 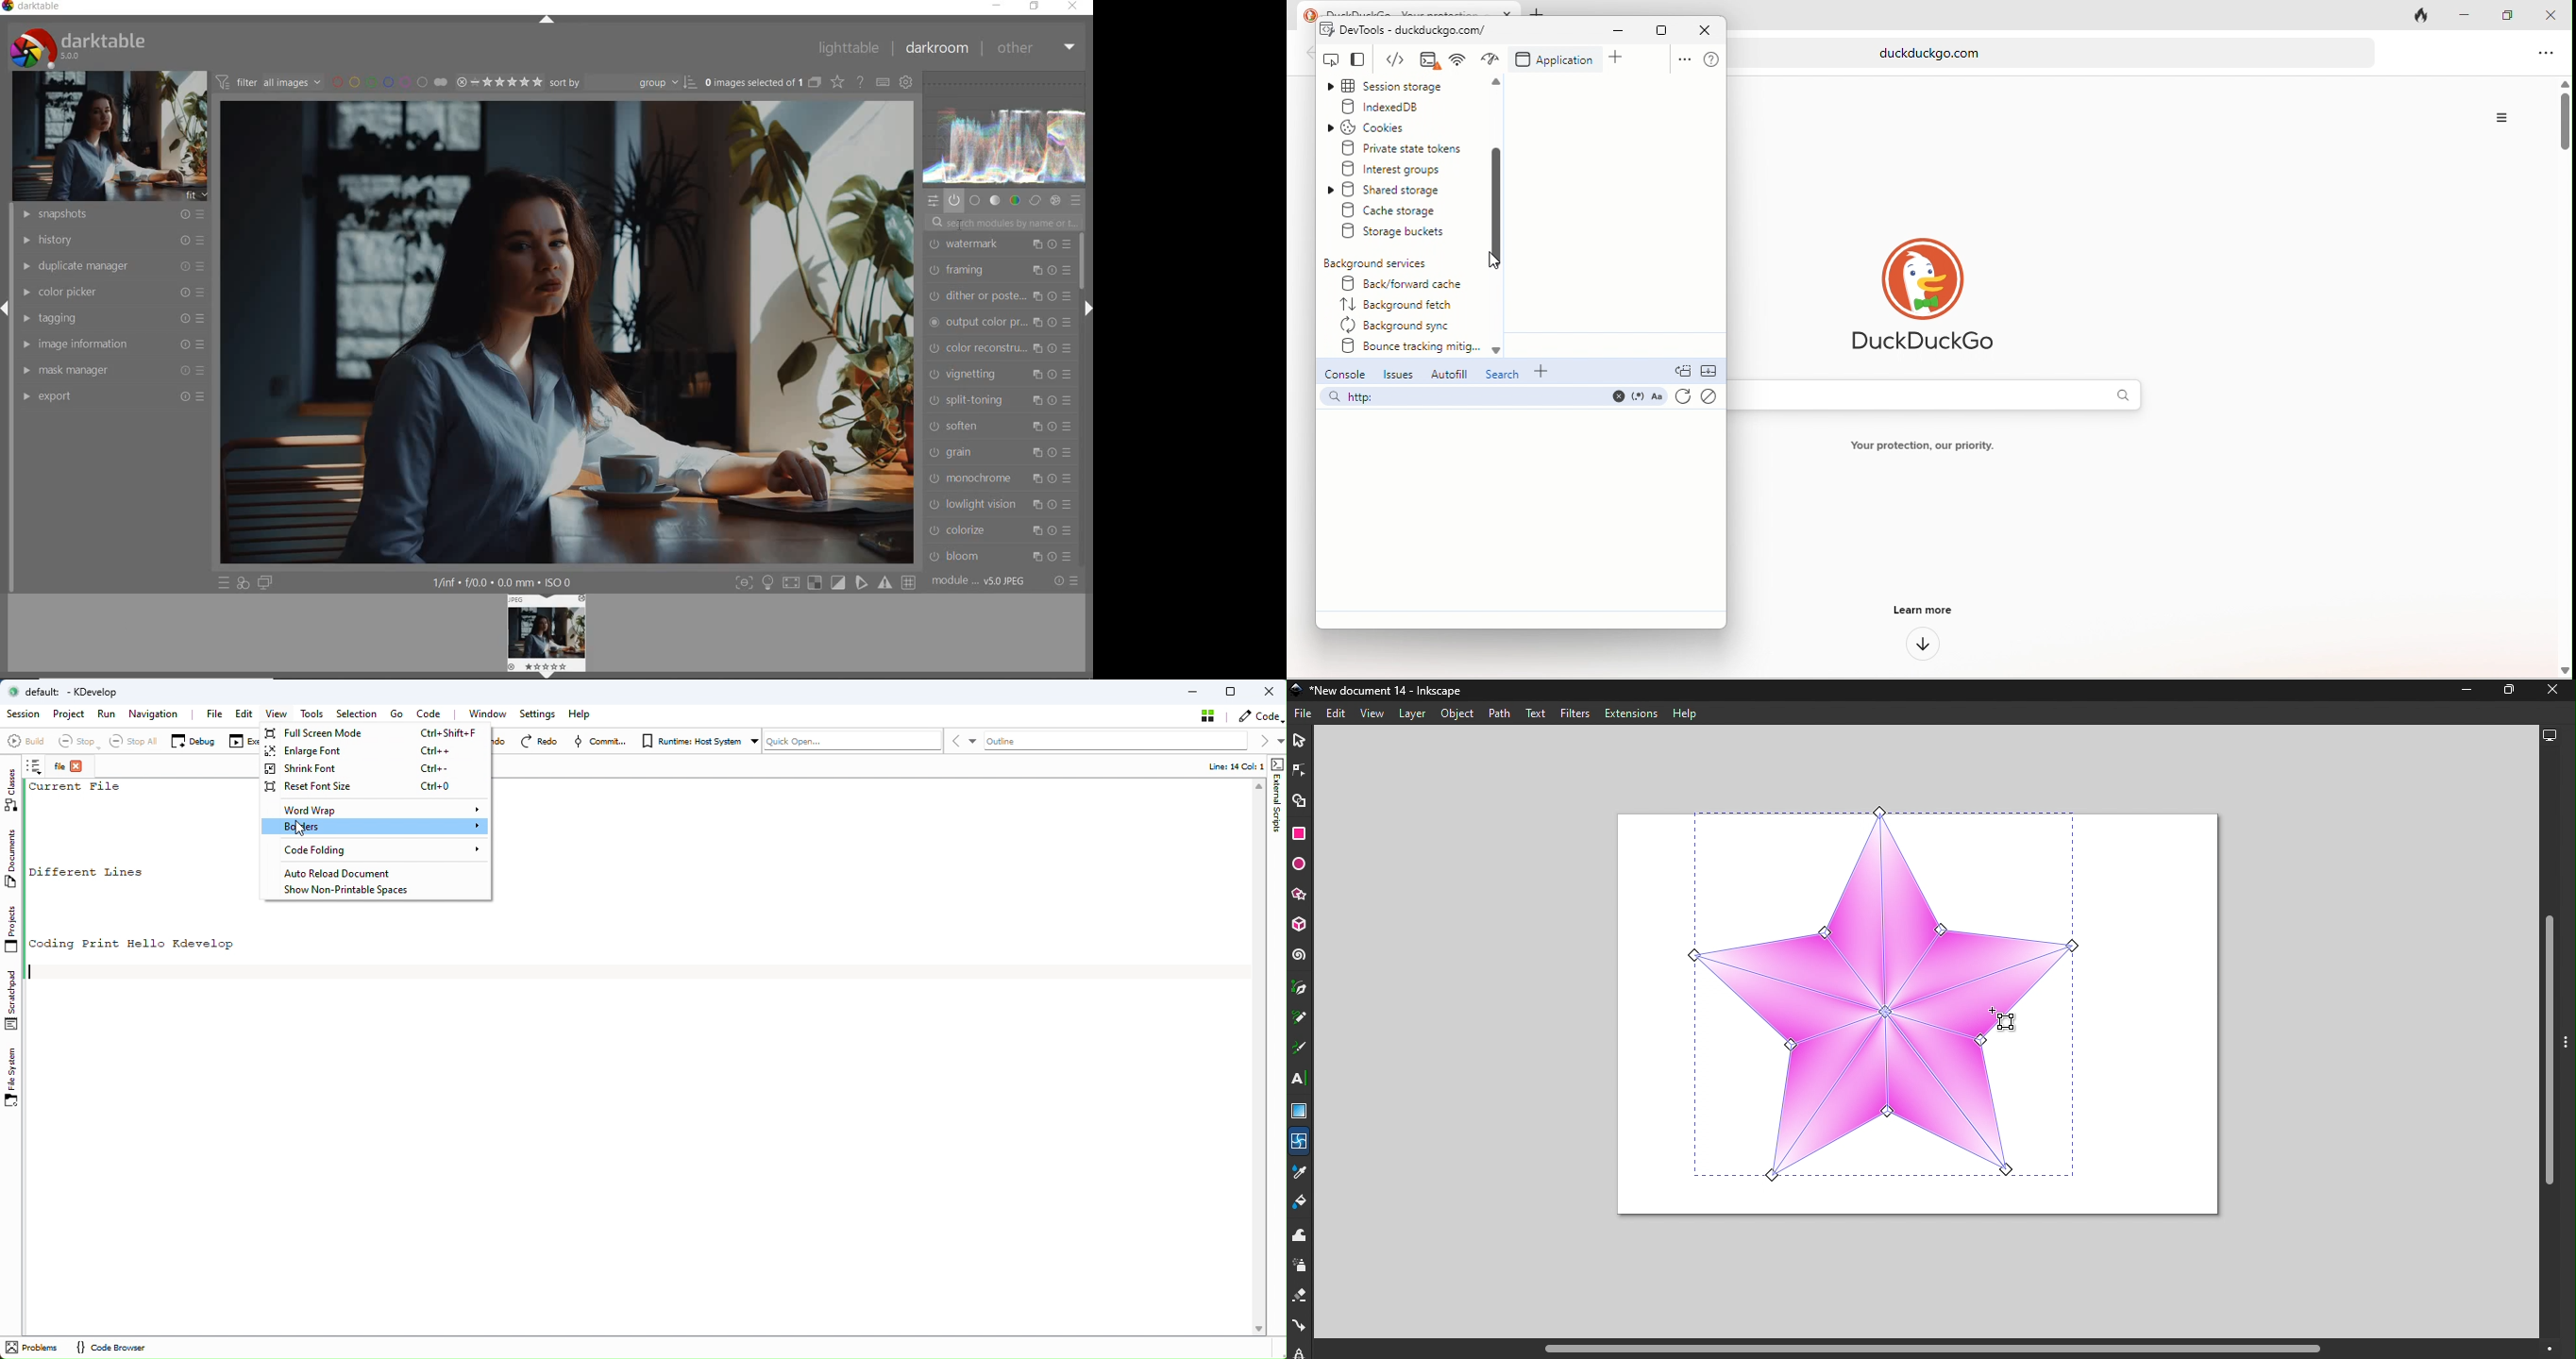 I want to click on filter by image color label, so click(x=389, y=81).